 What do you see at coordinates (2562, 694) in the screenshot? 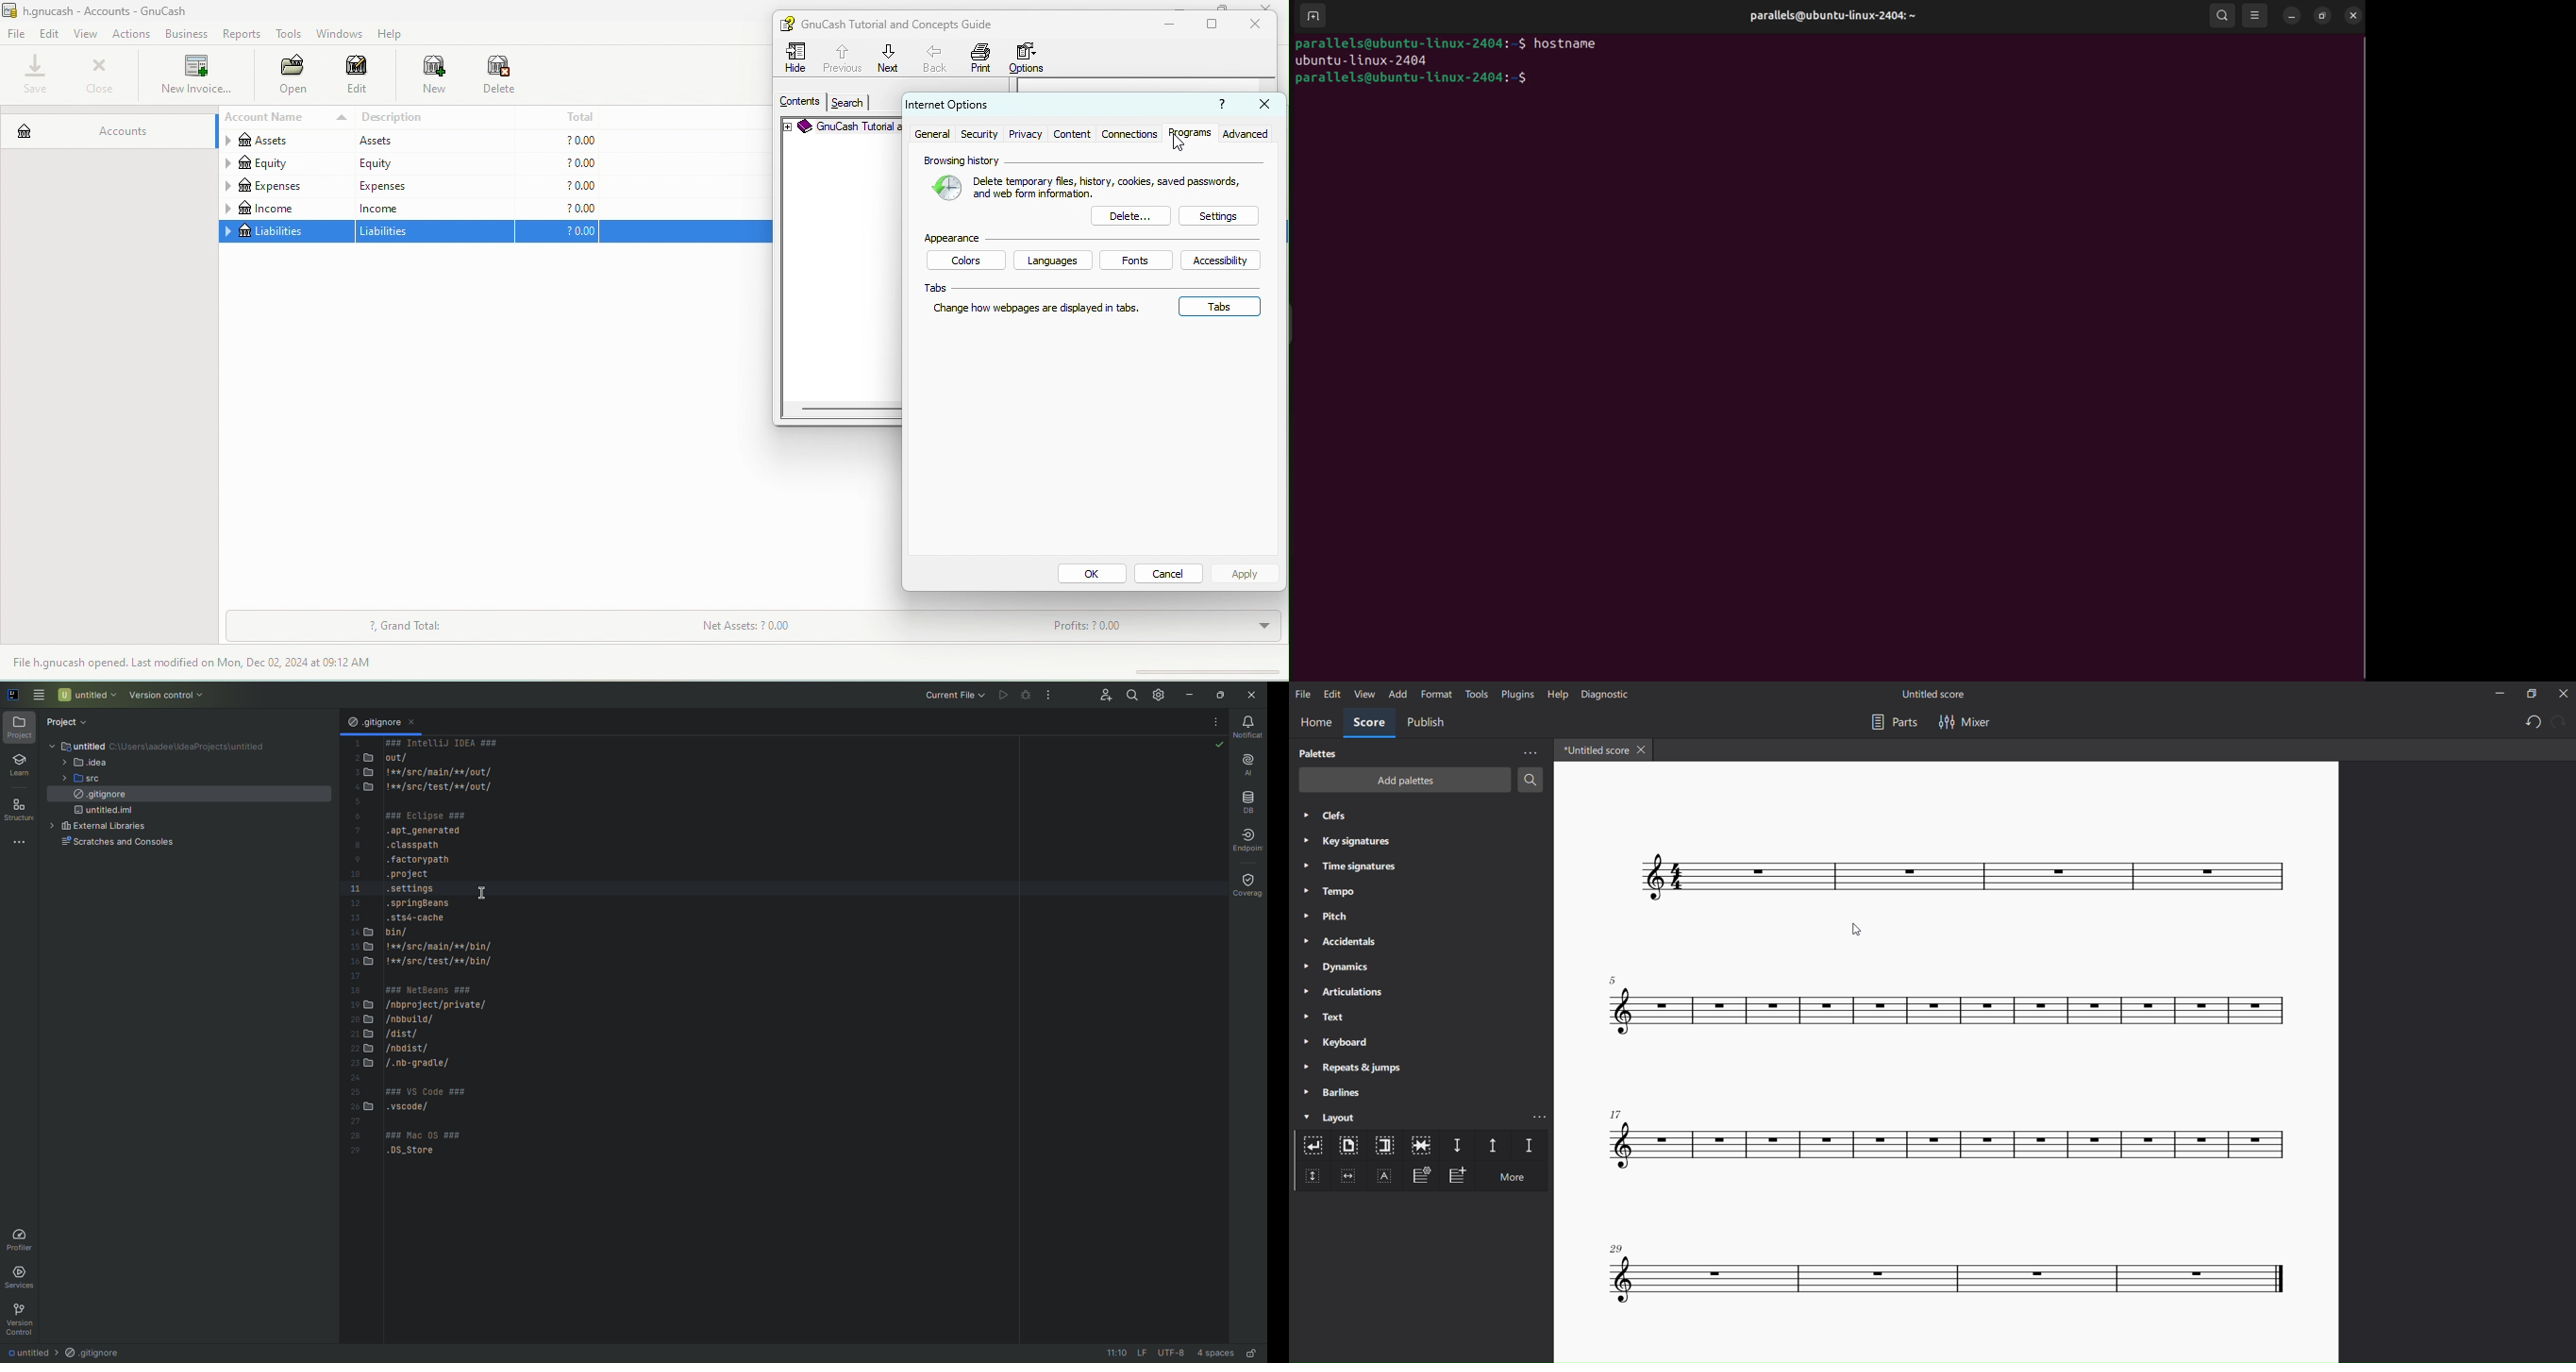
I see `close` at bounding box center [2562, 694].